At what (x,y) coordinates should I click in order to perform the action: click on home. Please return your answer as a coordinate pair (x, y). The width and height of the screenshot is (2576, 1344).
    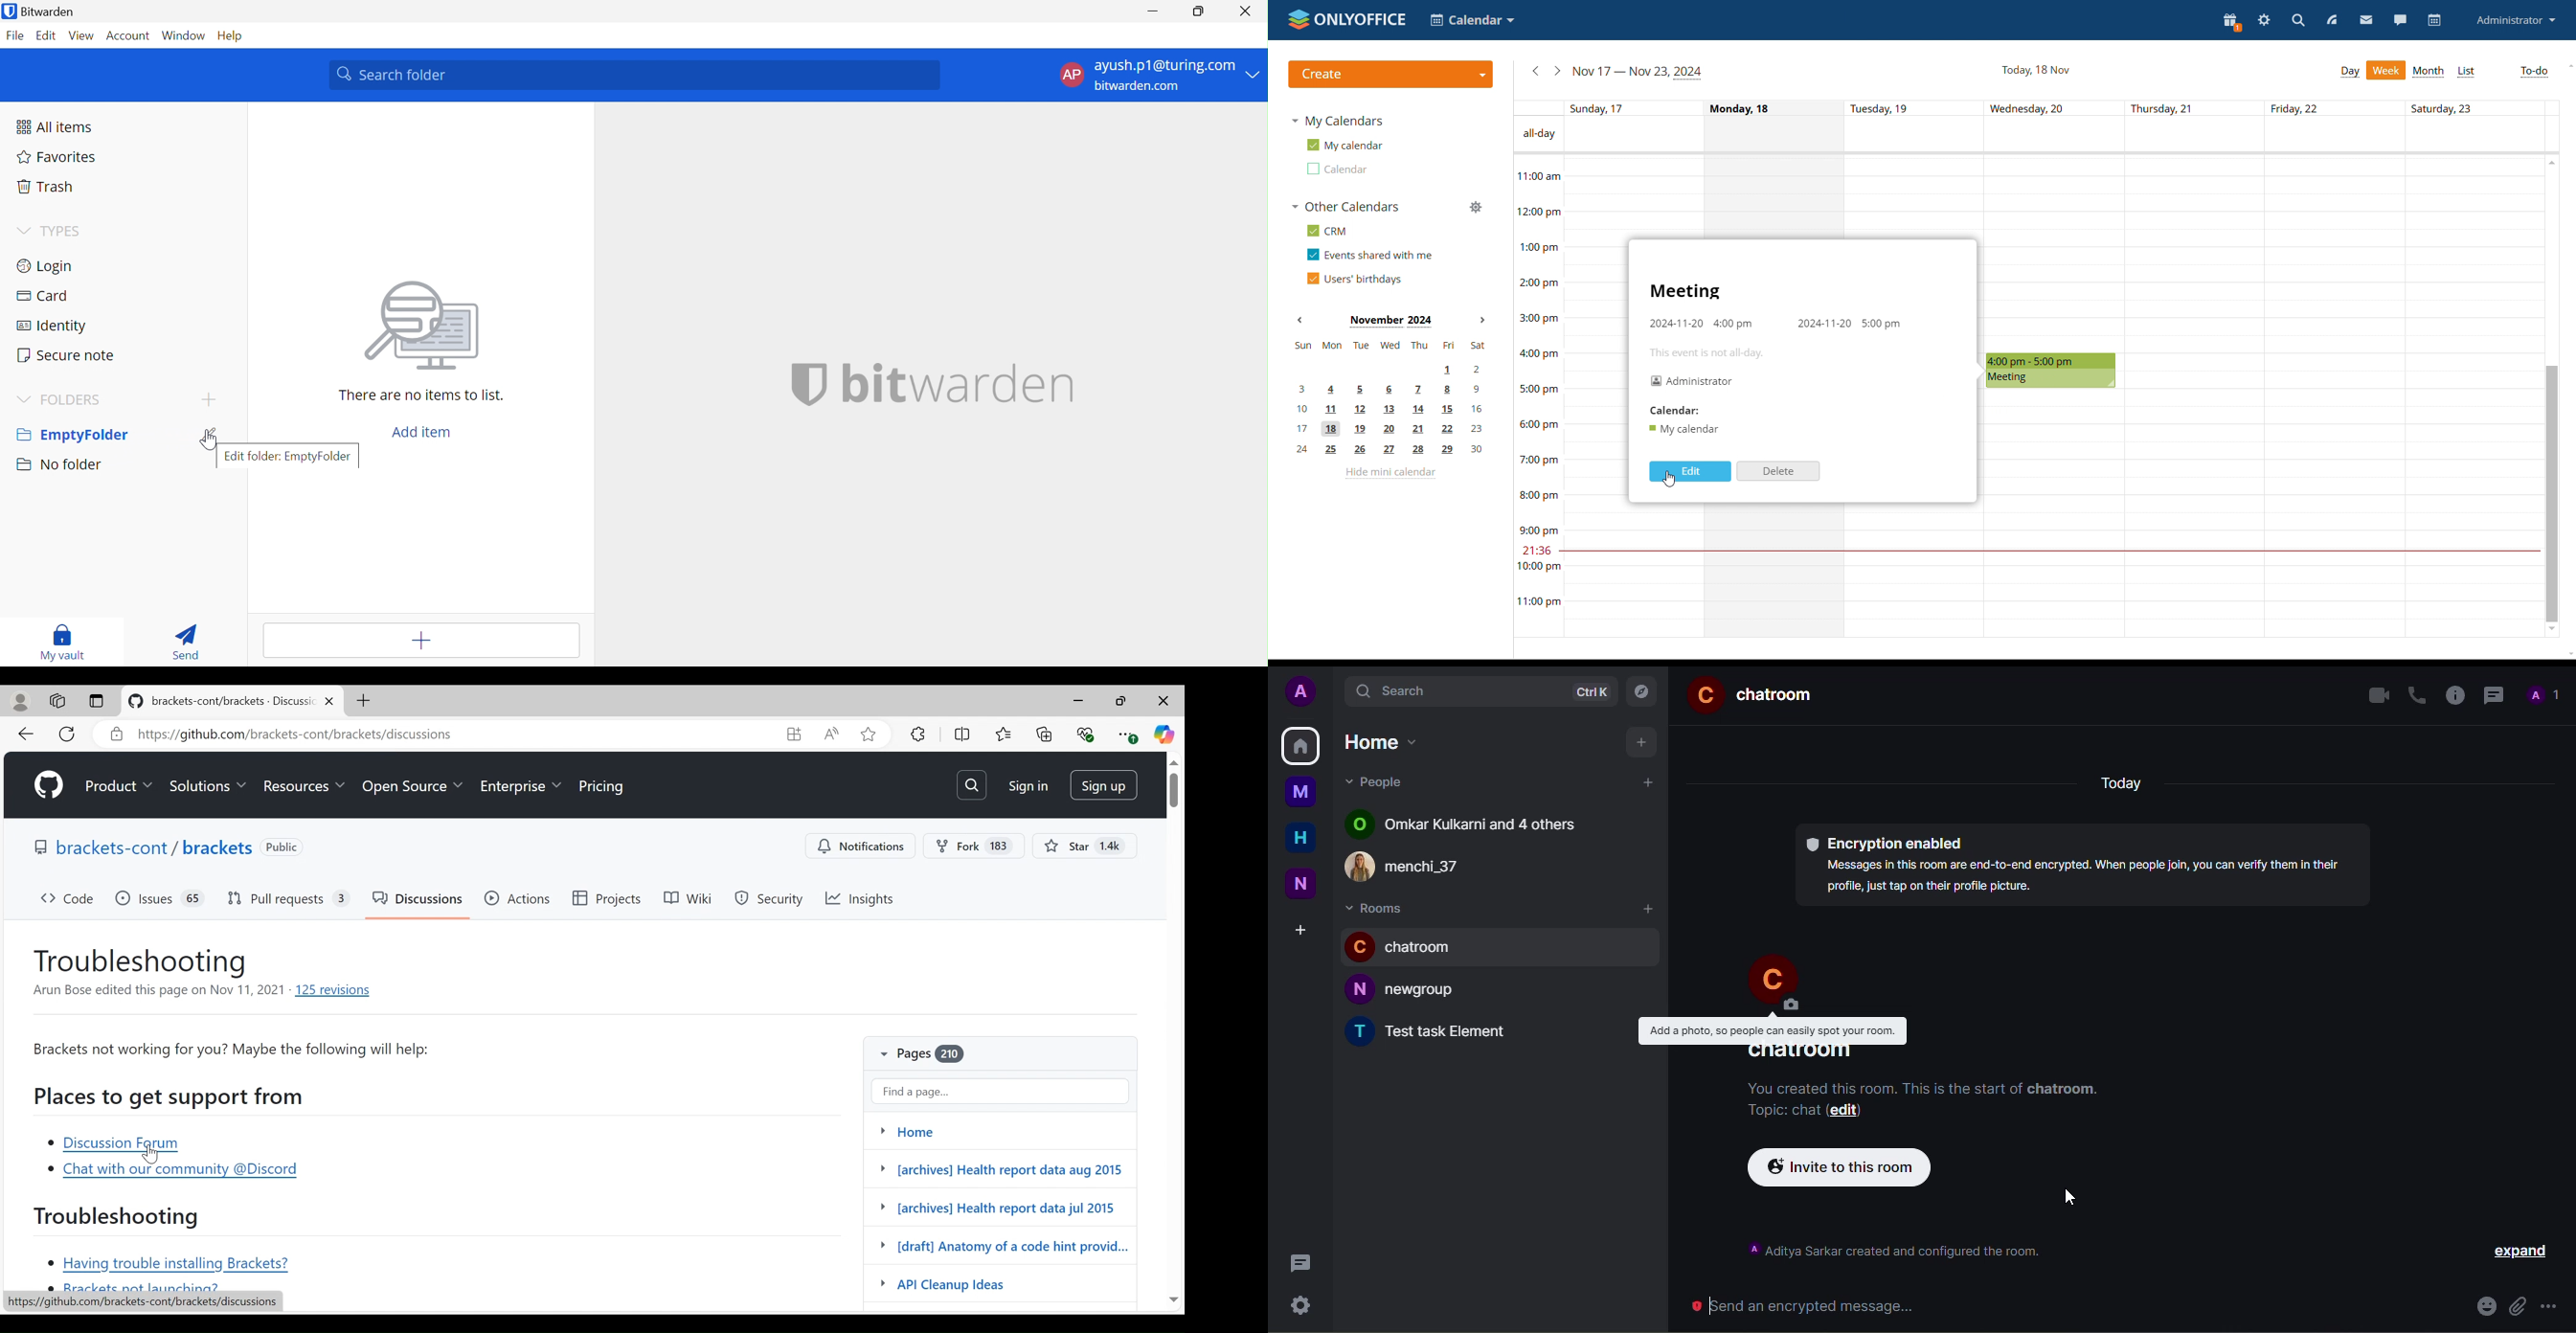
    Looking at the image, I should click on (1300, 839).